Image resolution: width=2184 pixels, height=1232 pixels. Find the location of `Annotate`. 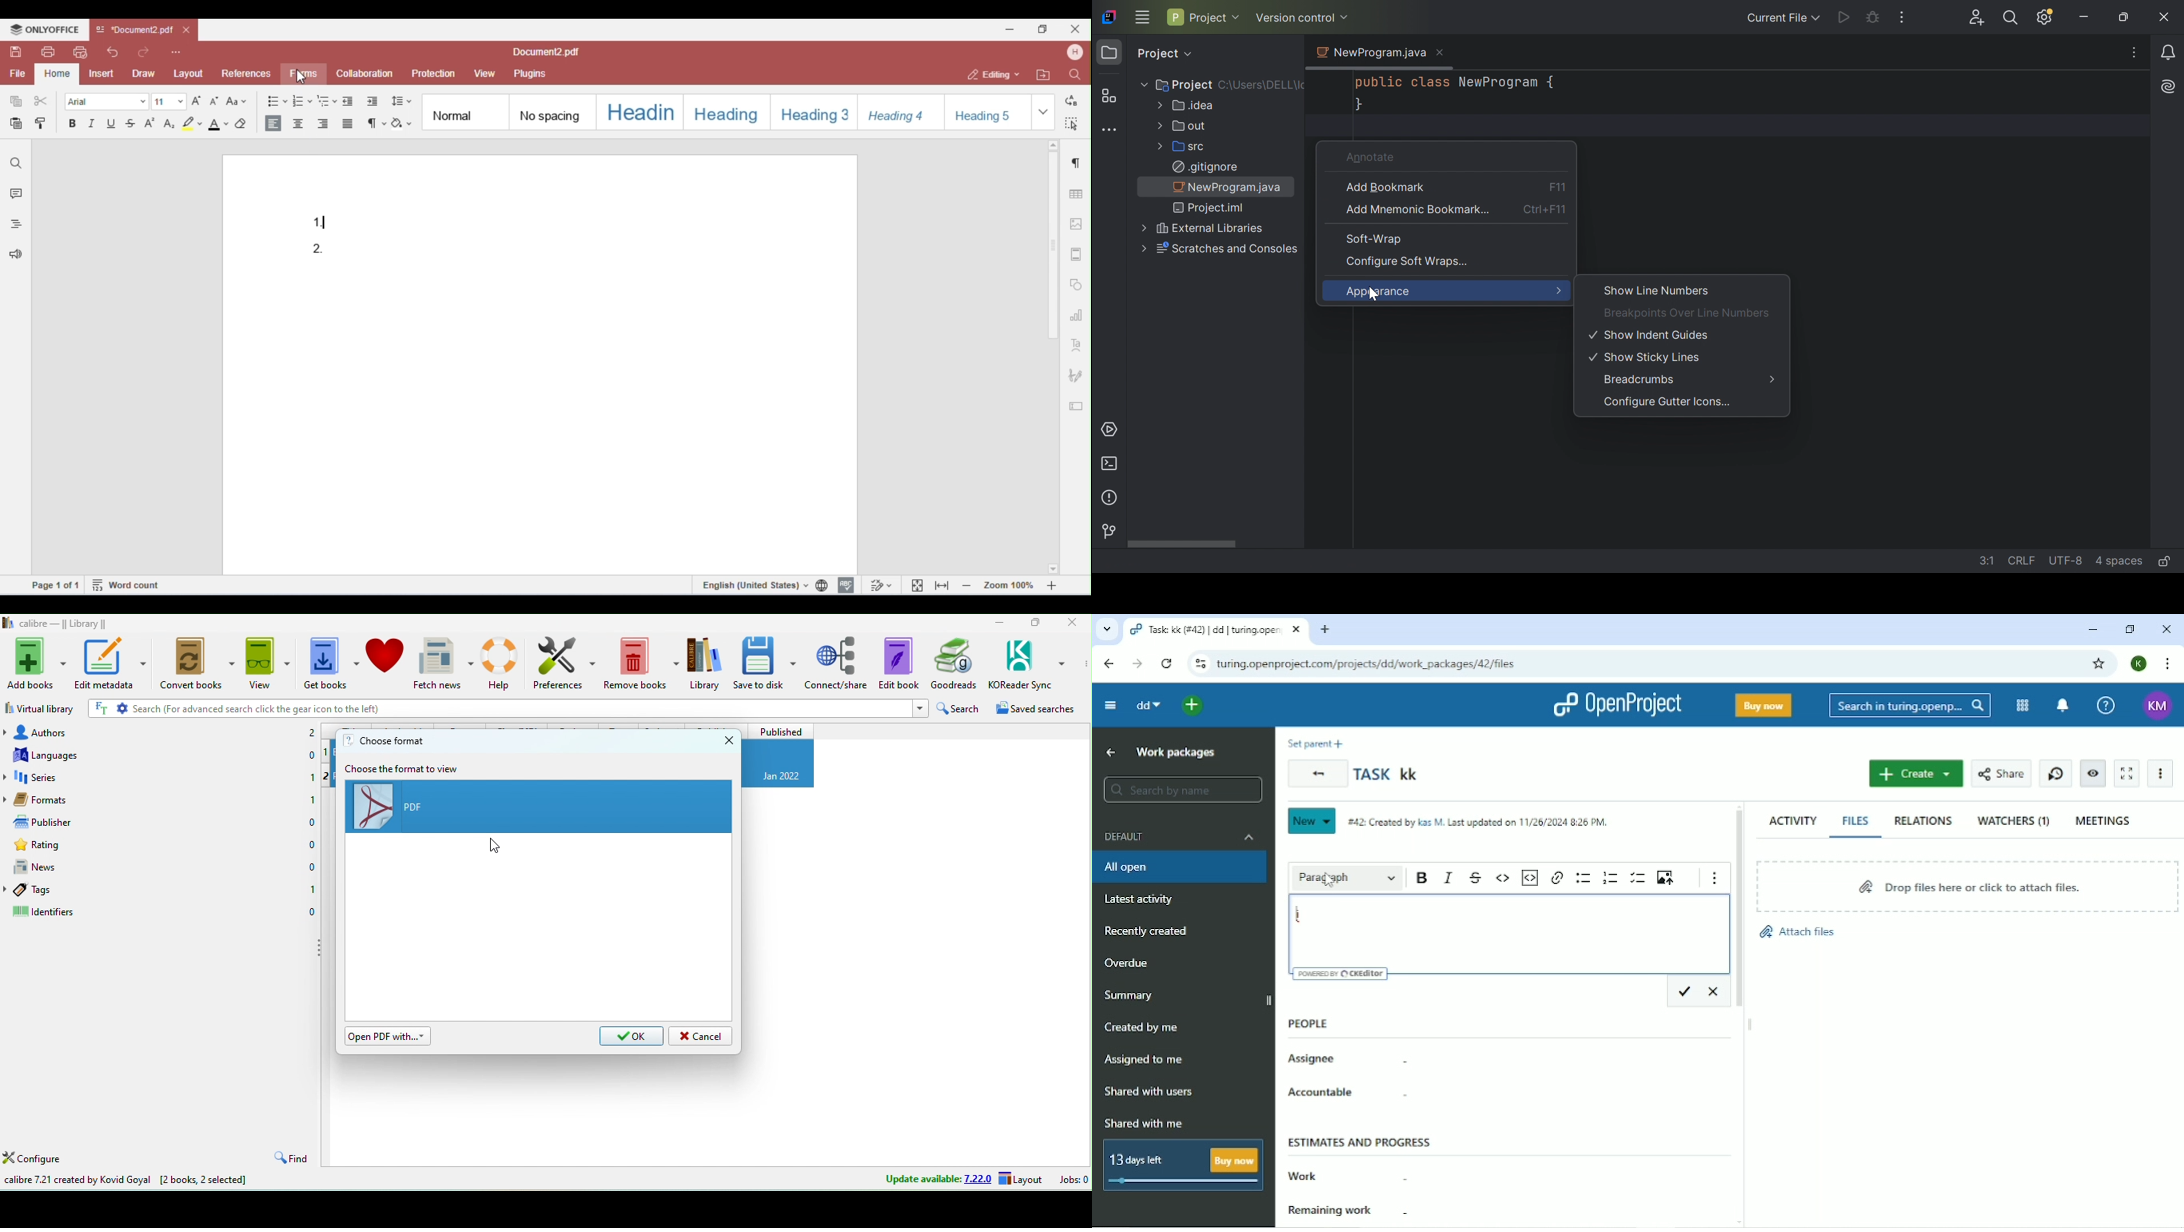

Annotate is located at coordinates (1372, 156).